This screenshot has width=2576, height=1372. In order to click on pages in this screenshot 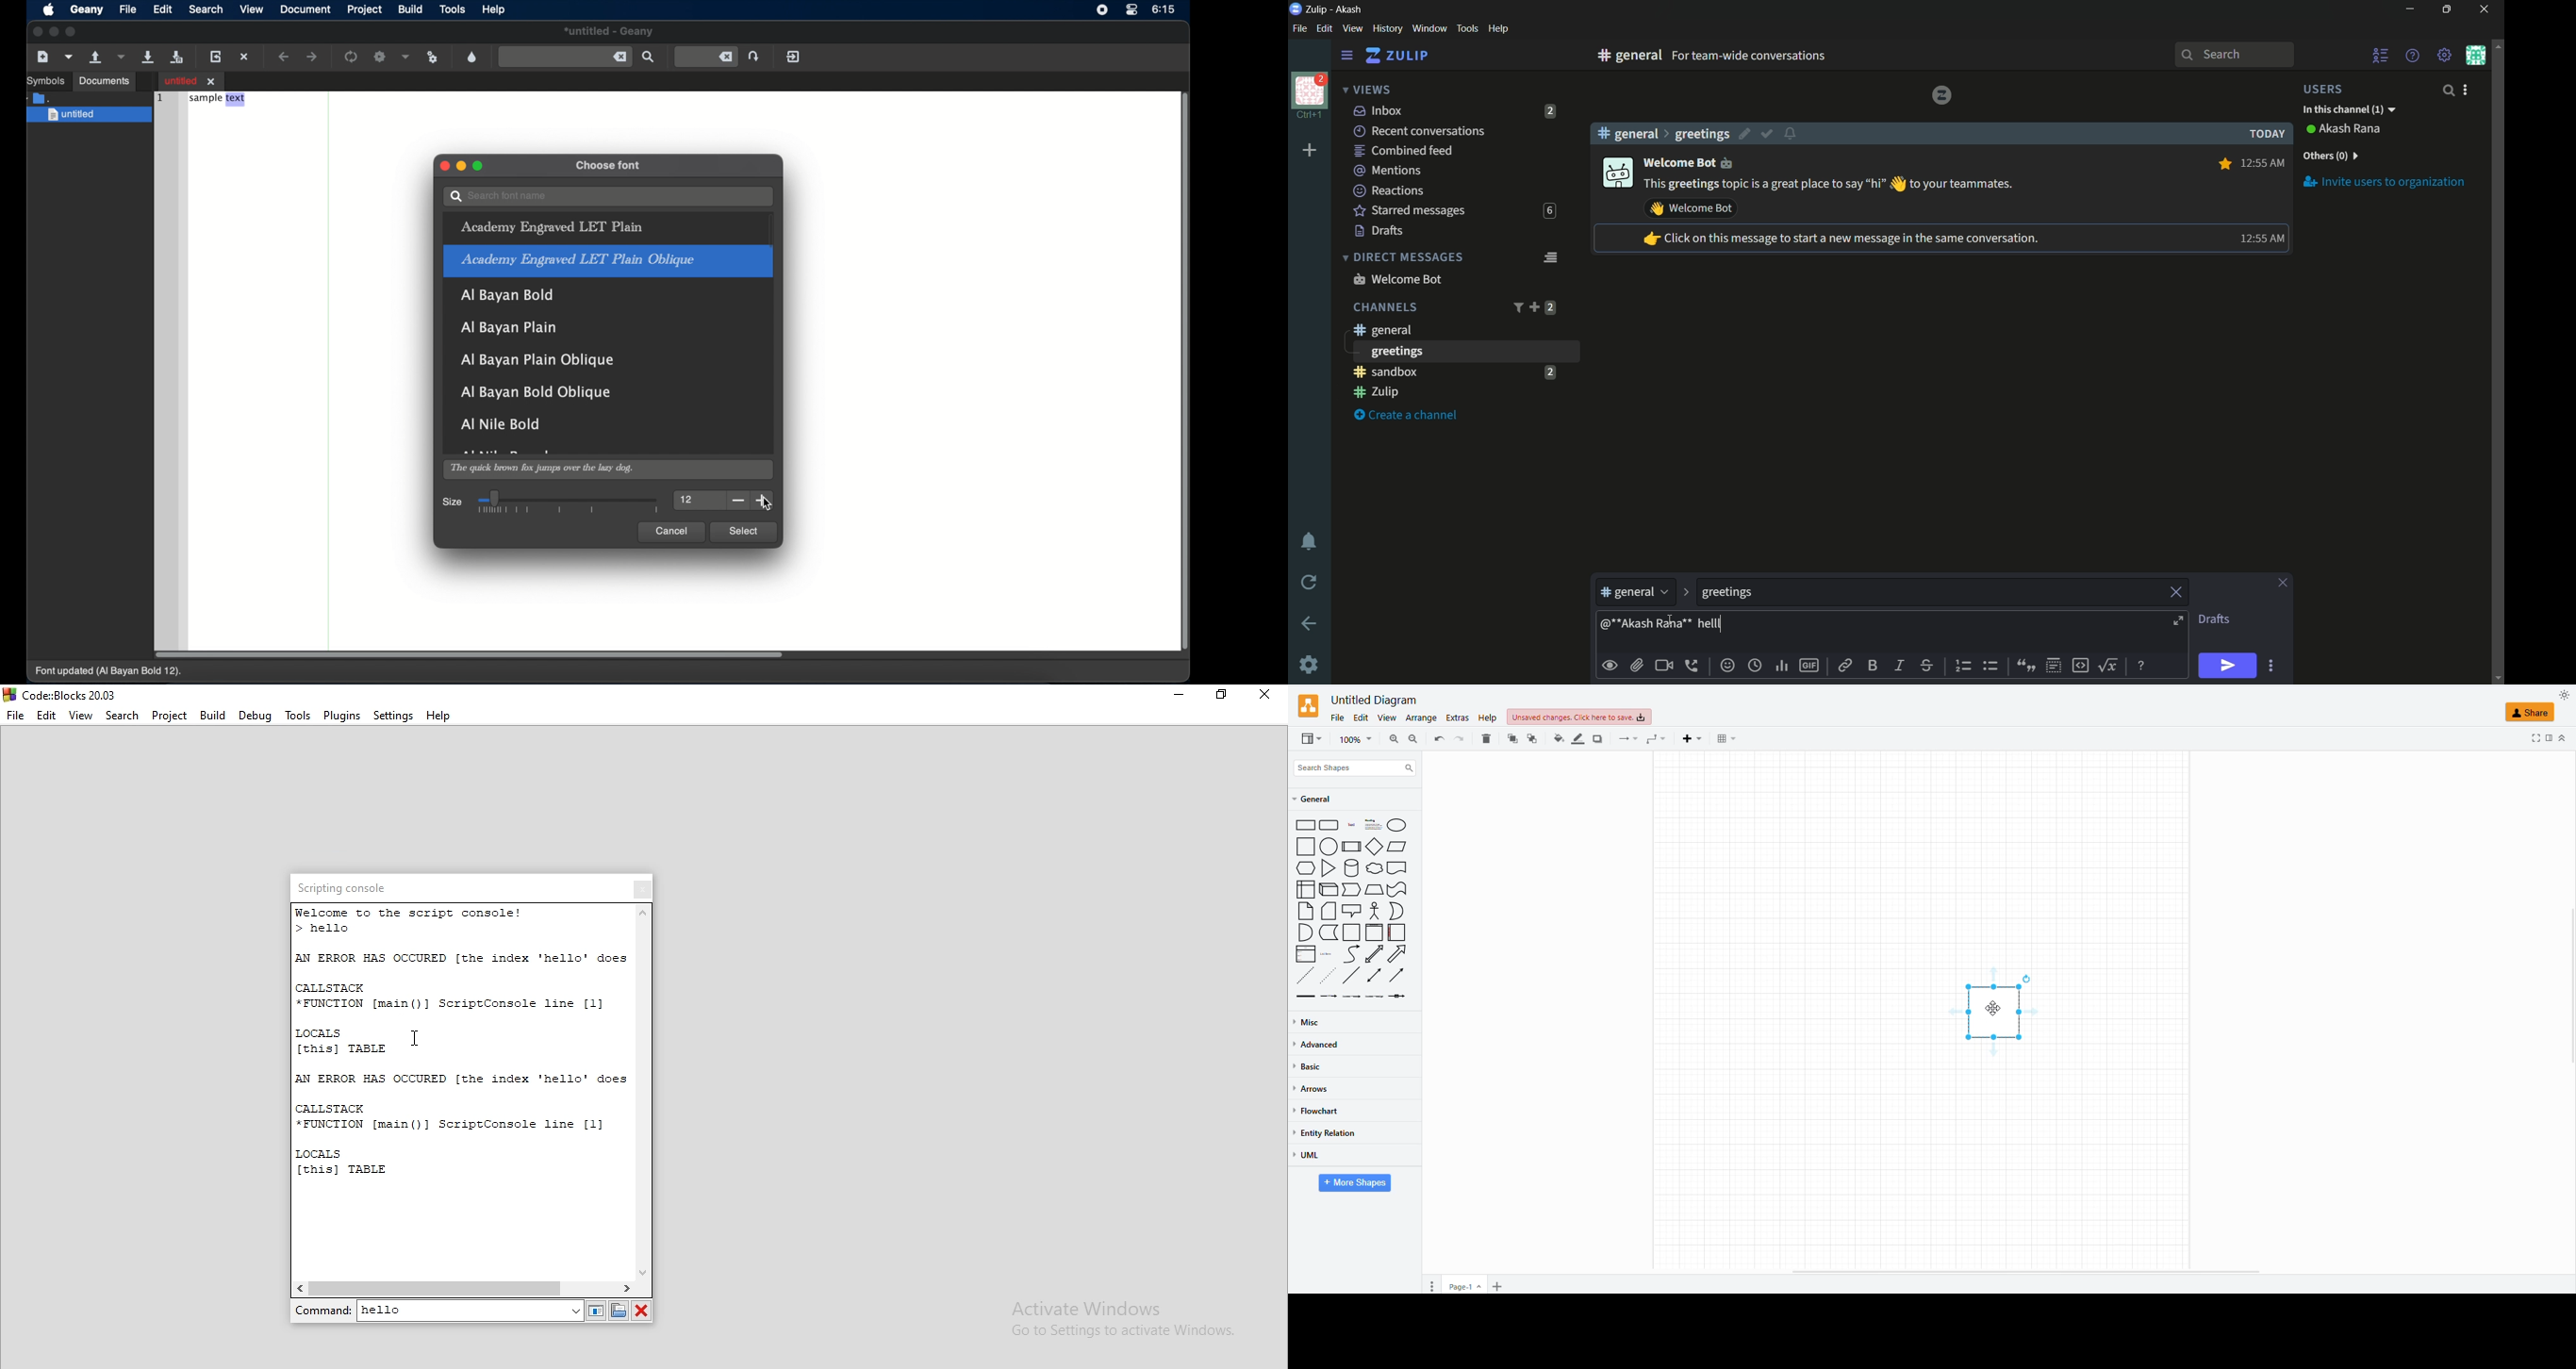, I will do `click(1434, 1285)`.